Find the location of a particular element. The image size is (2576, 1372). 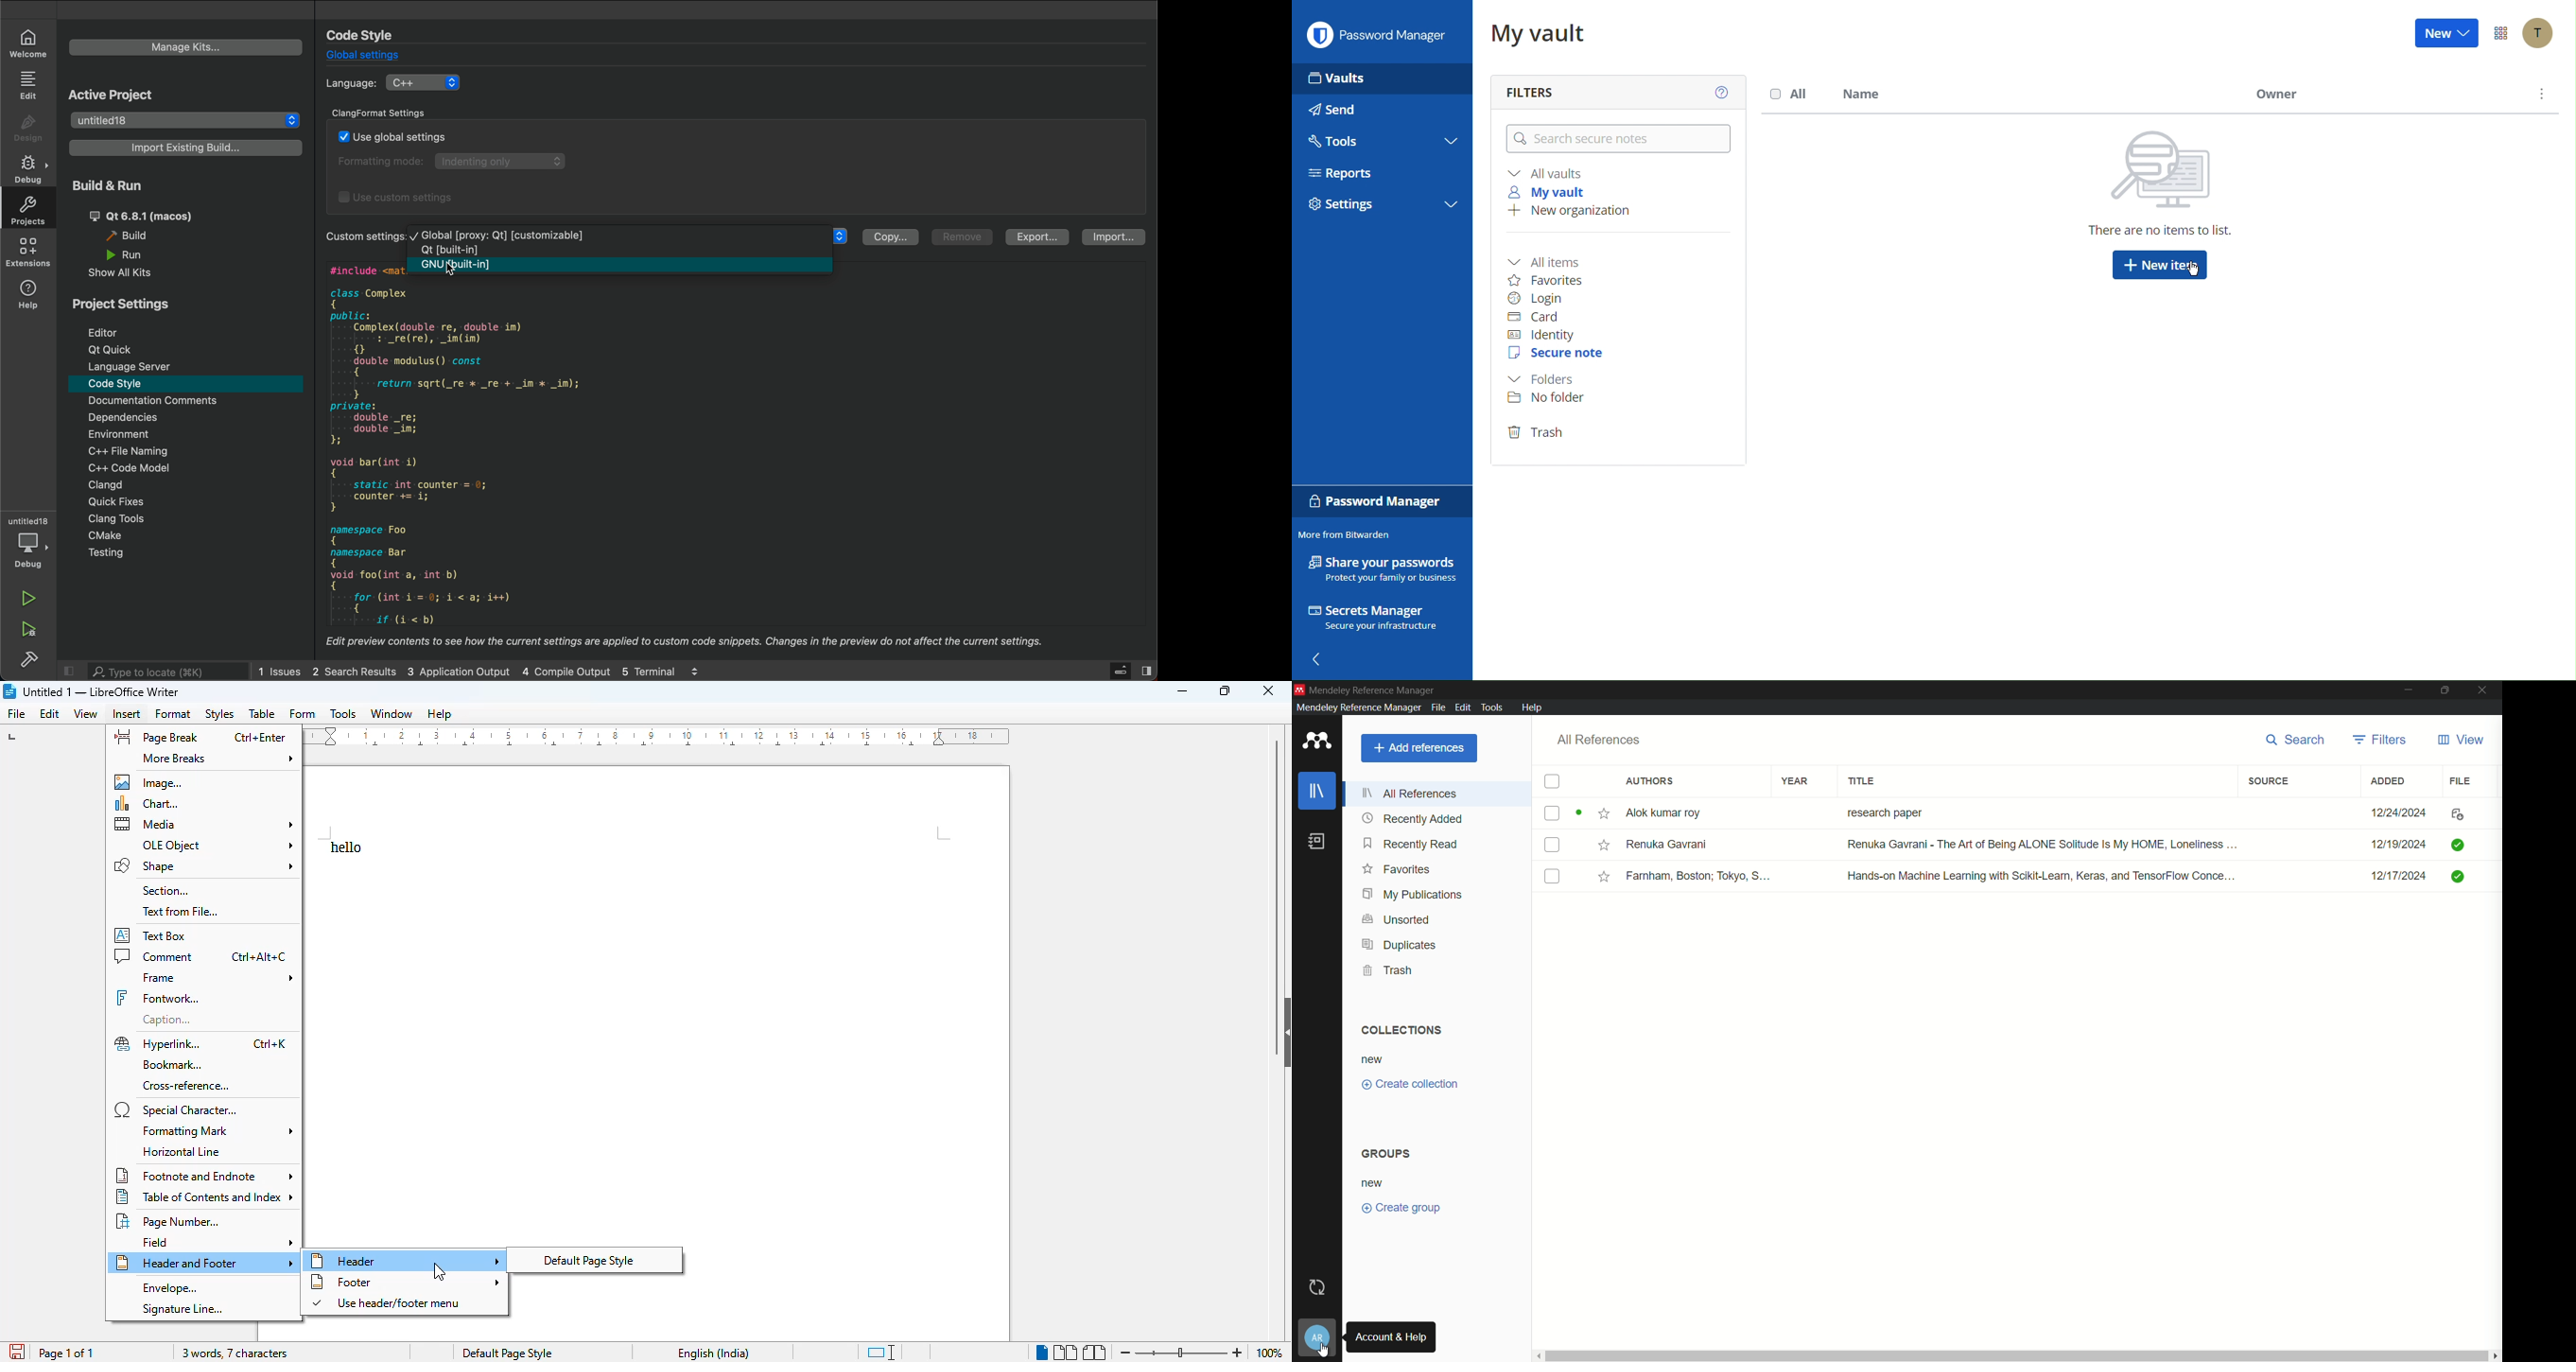

create collection is located at coordinates (1410, 1085).